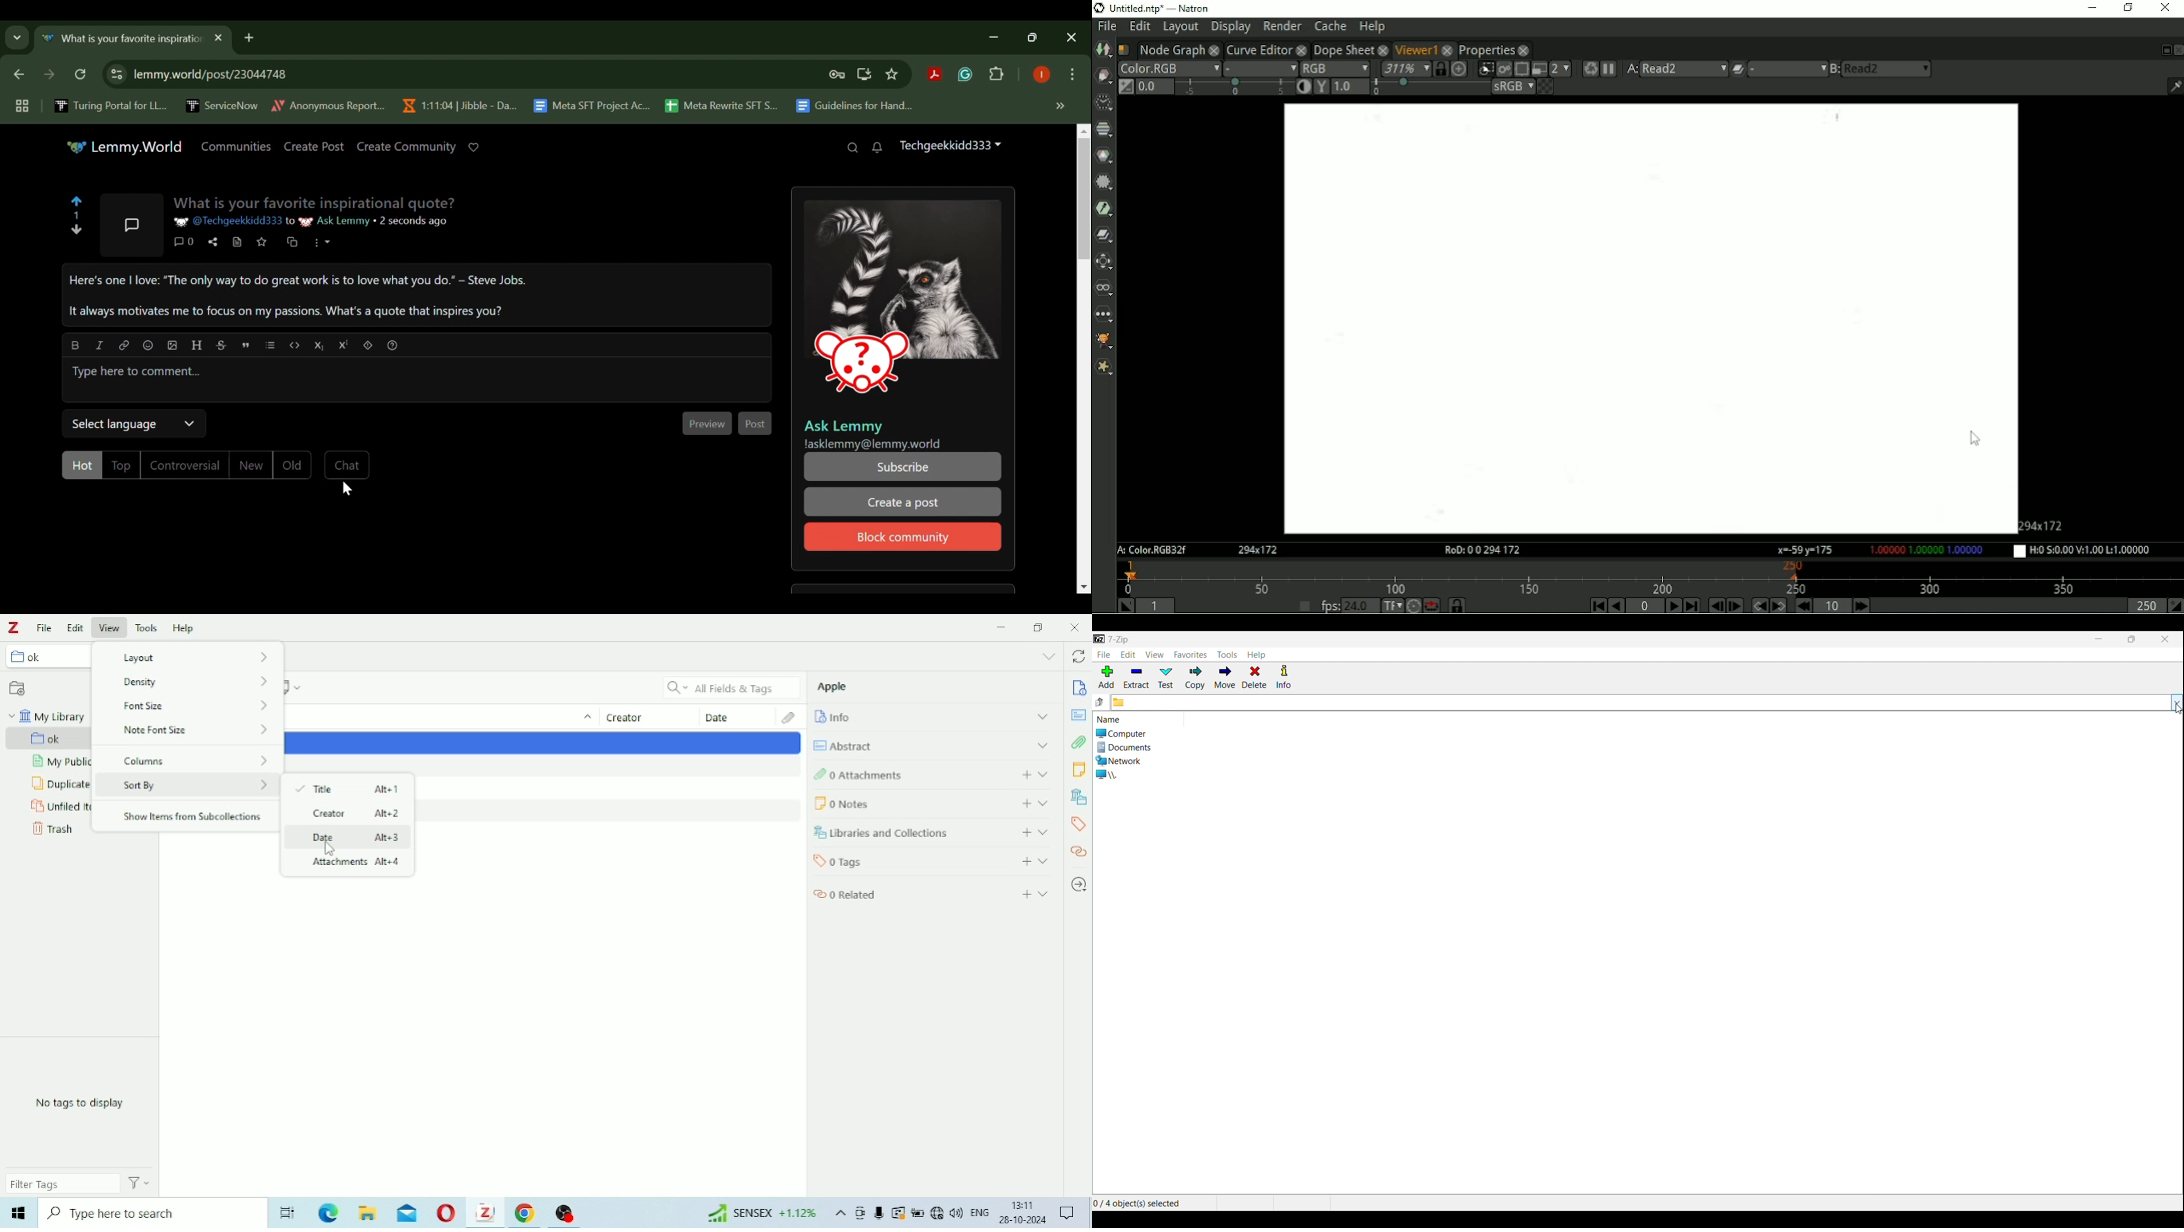 The width and height of the screenshot is (2184, 1232). Describe the element at coordinates (127, 224) in the screenshot. I see `Community Post Icon` at that location.